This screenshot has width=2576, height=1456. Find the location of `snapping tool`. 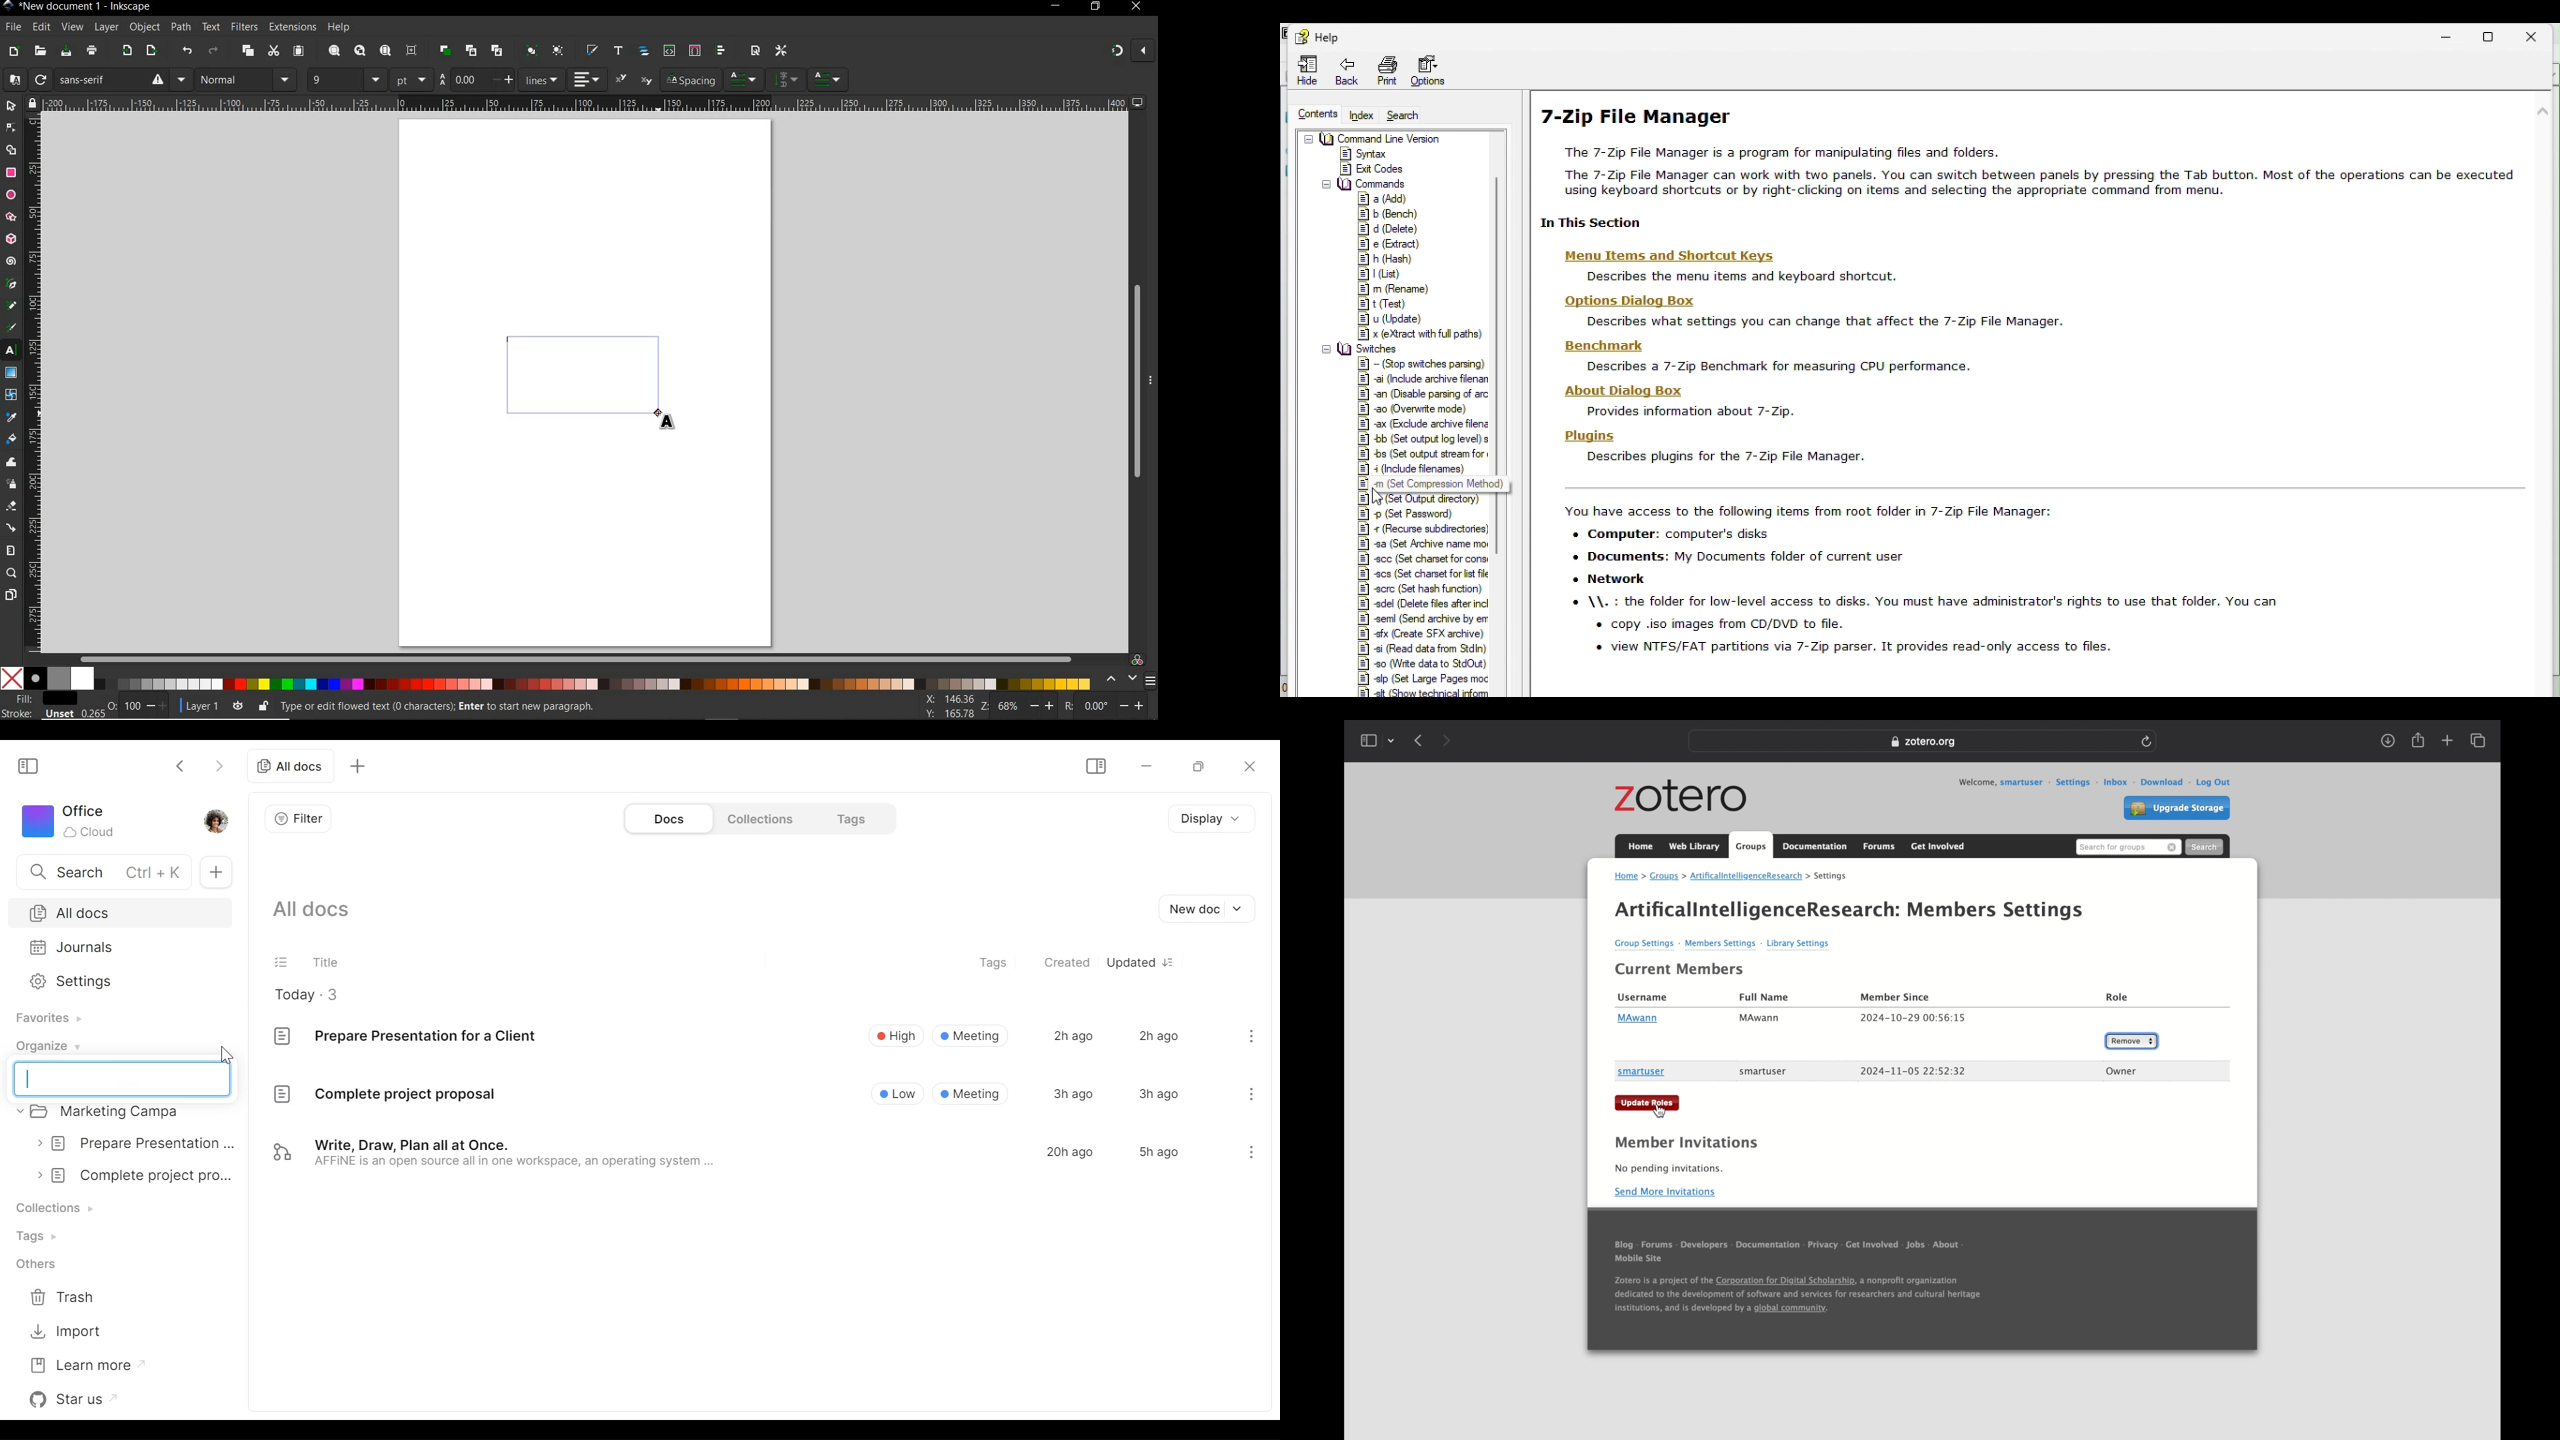

snapping tool is located at coordinates (1115, 52).